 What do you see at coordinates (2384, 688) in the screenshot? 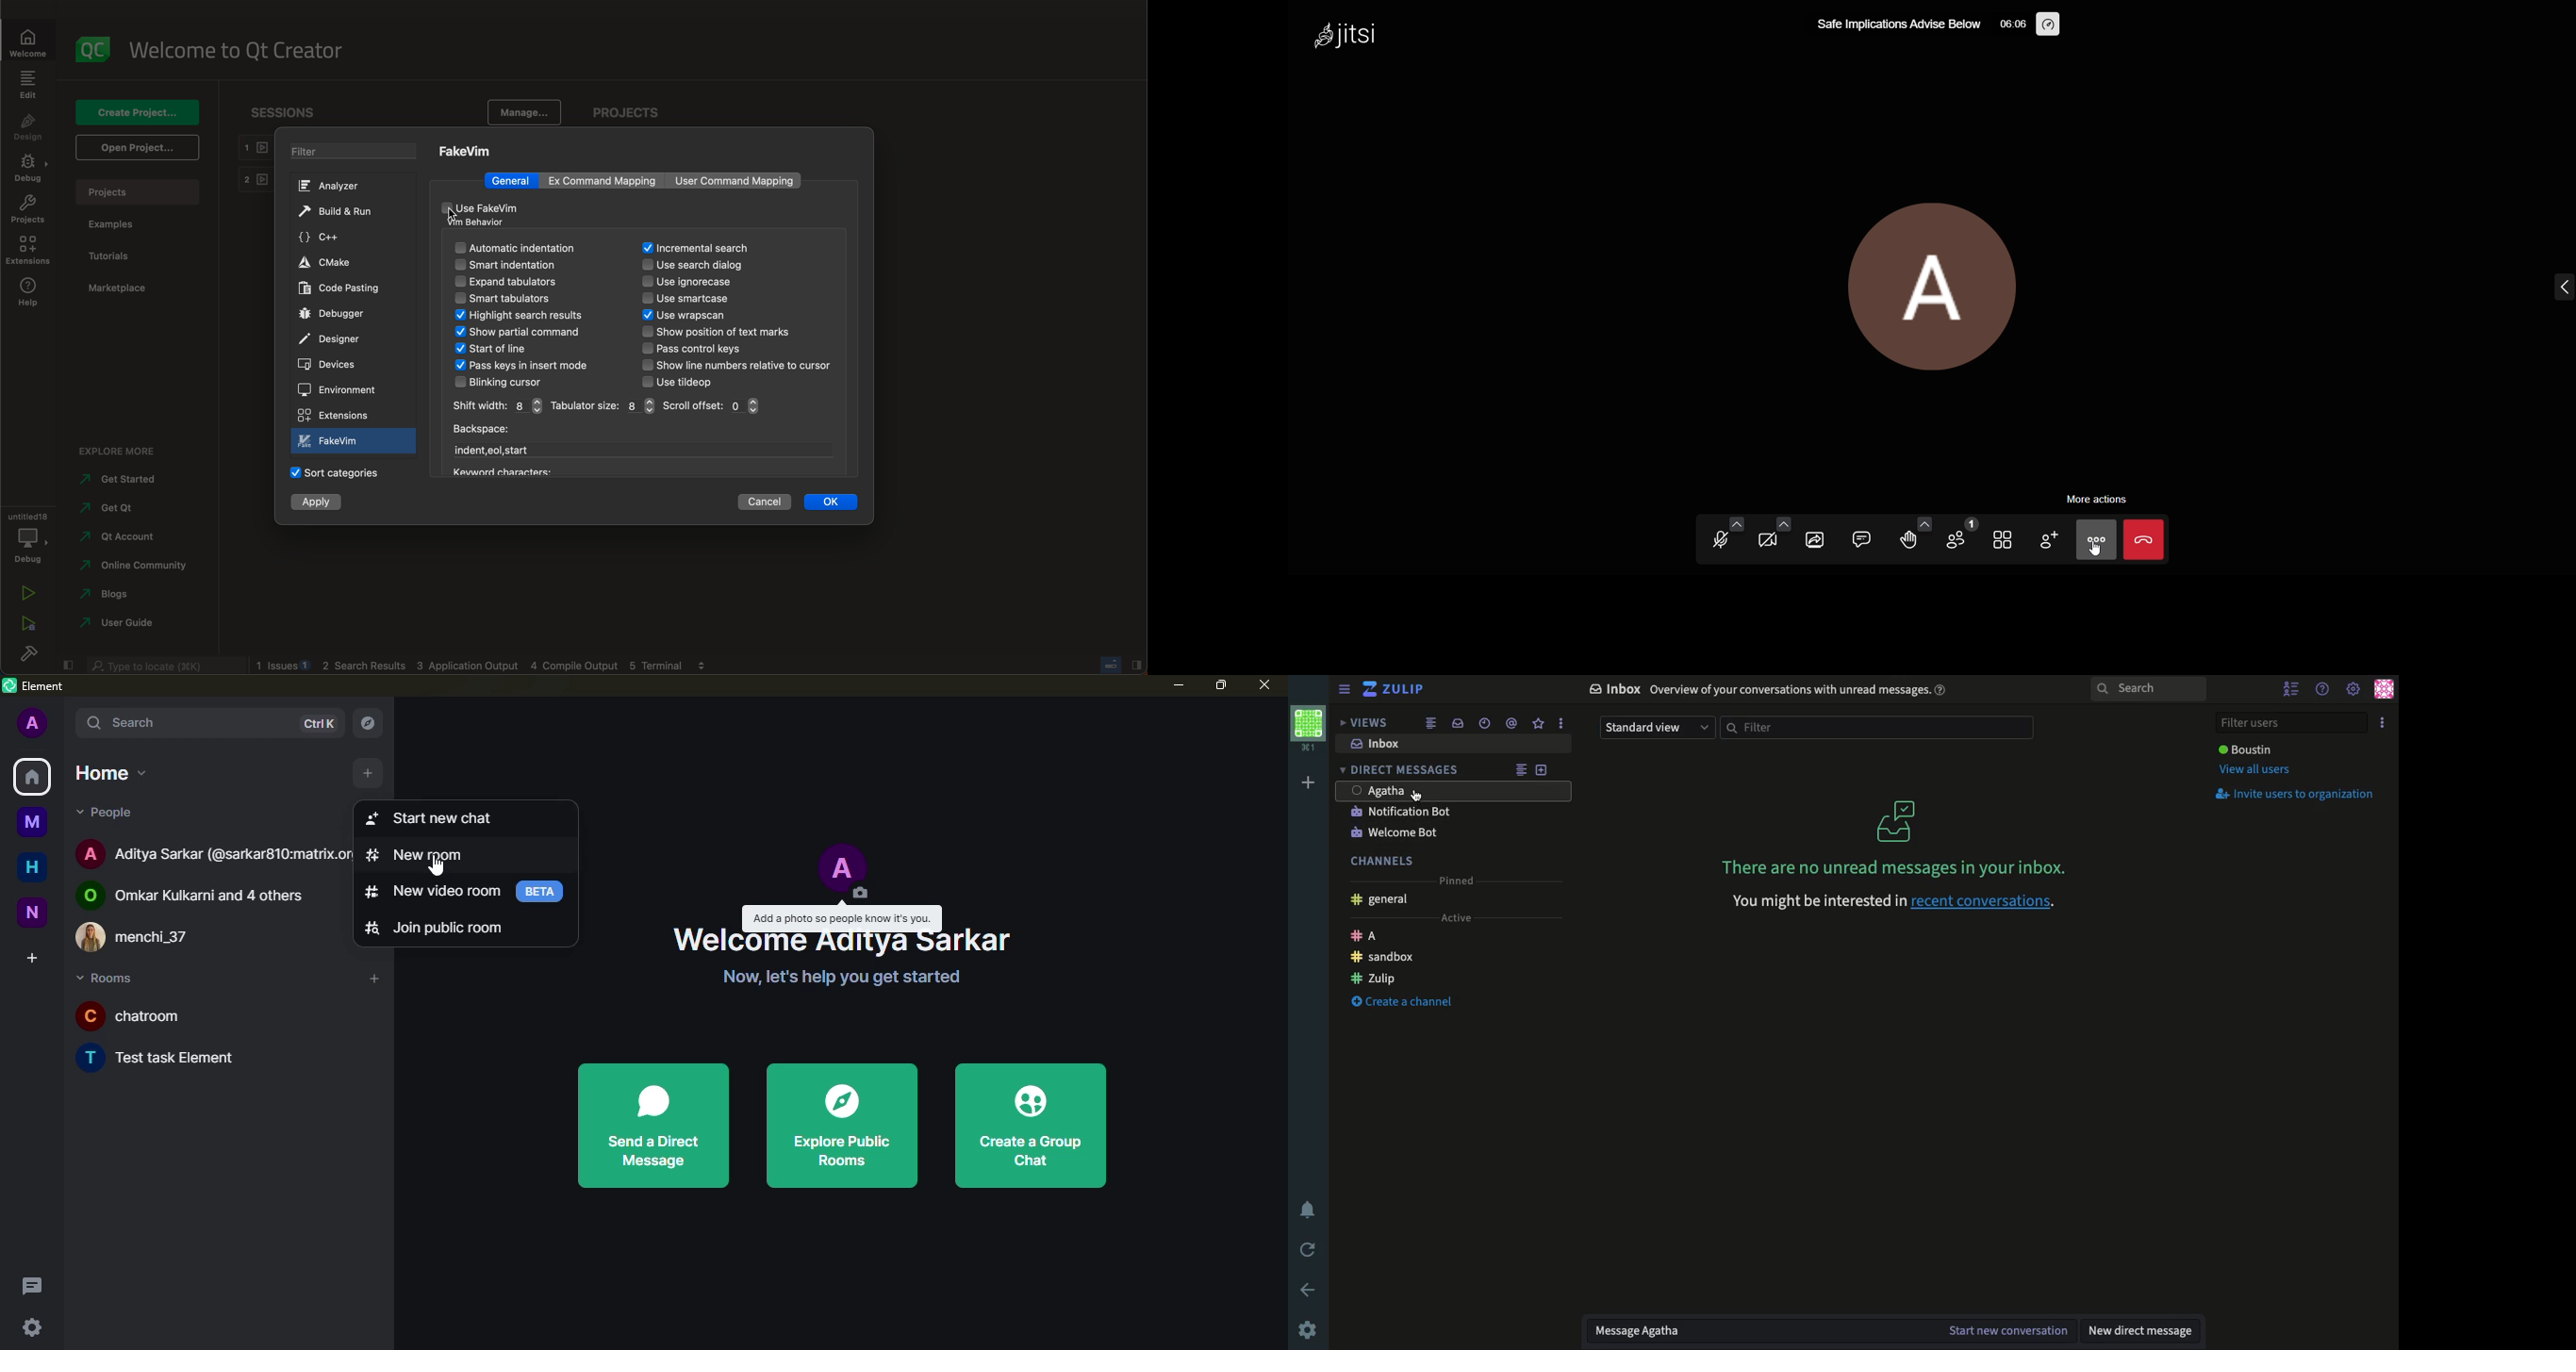
I see `Profile` at bounding box center [2384, 688].